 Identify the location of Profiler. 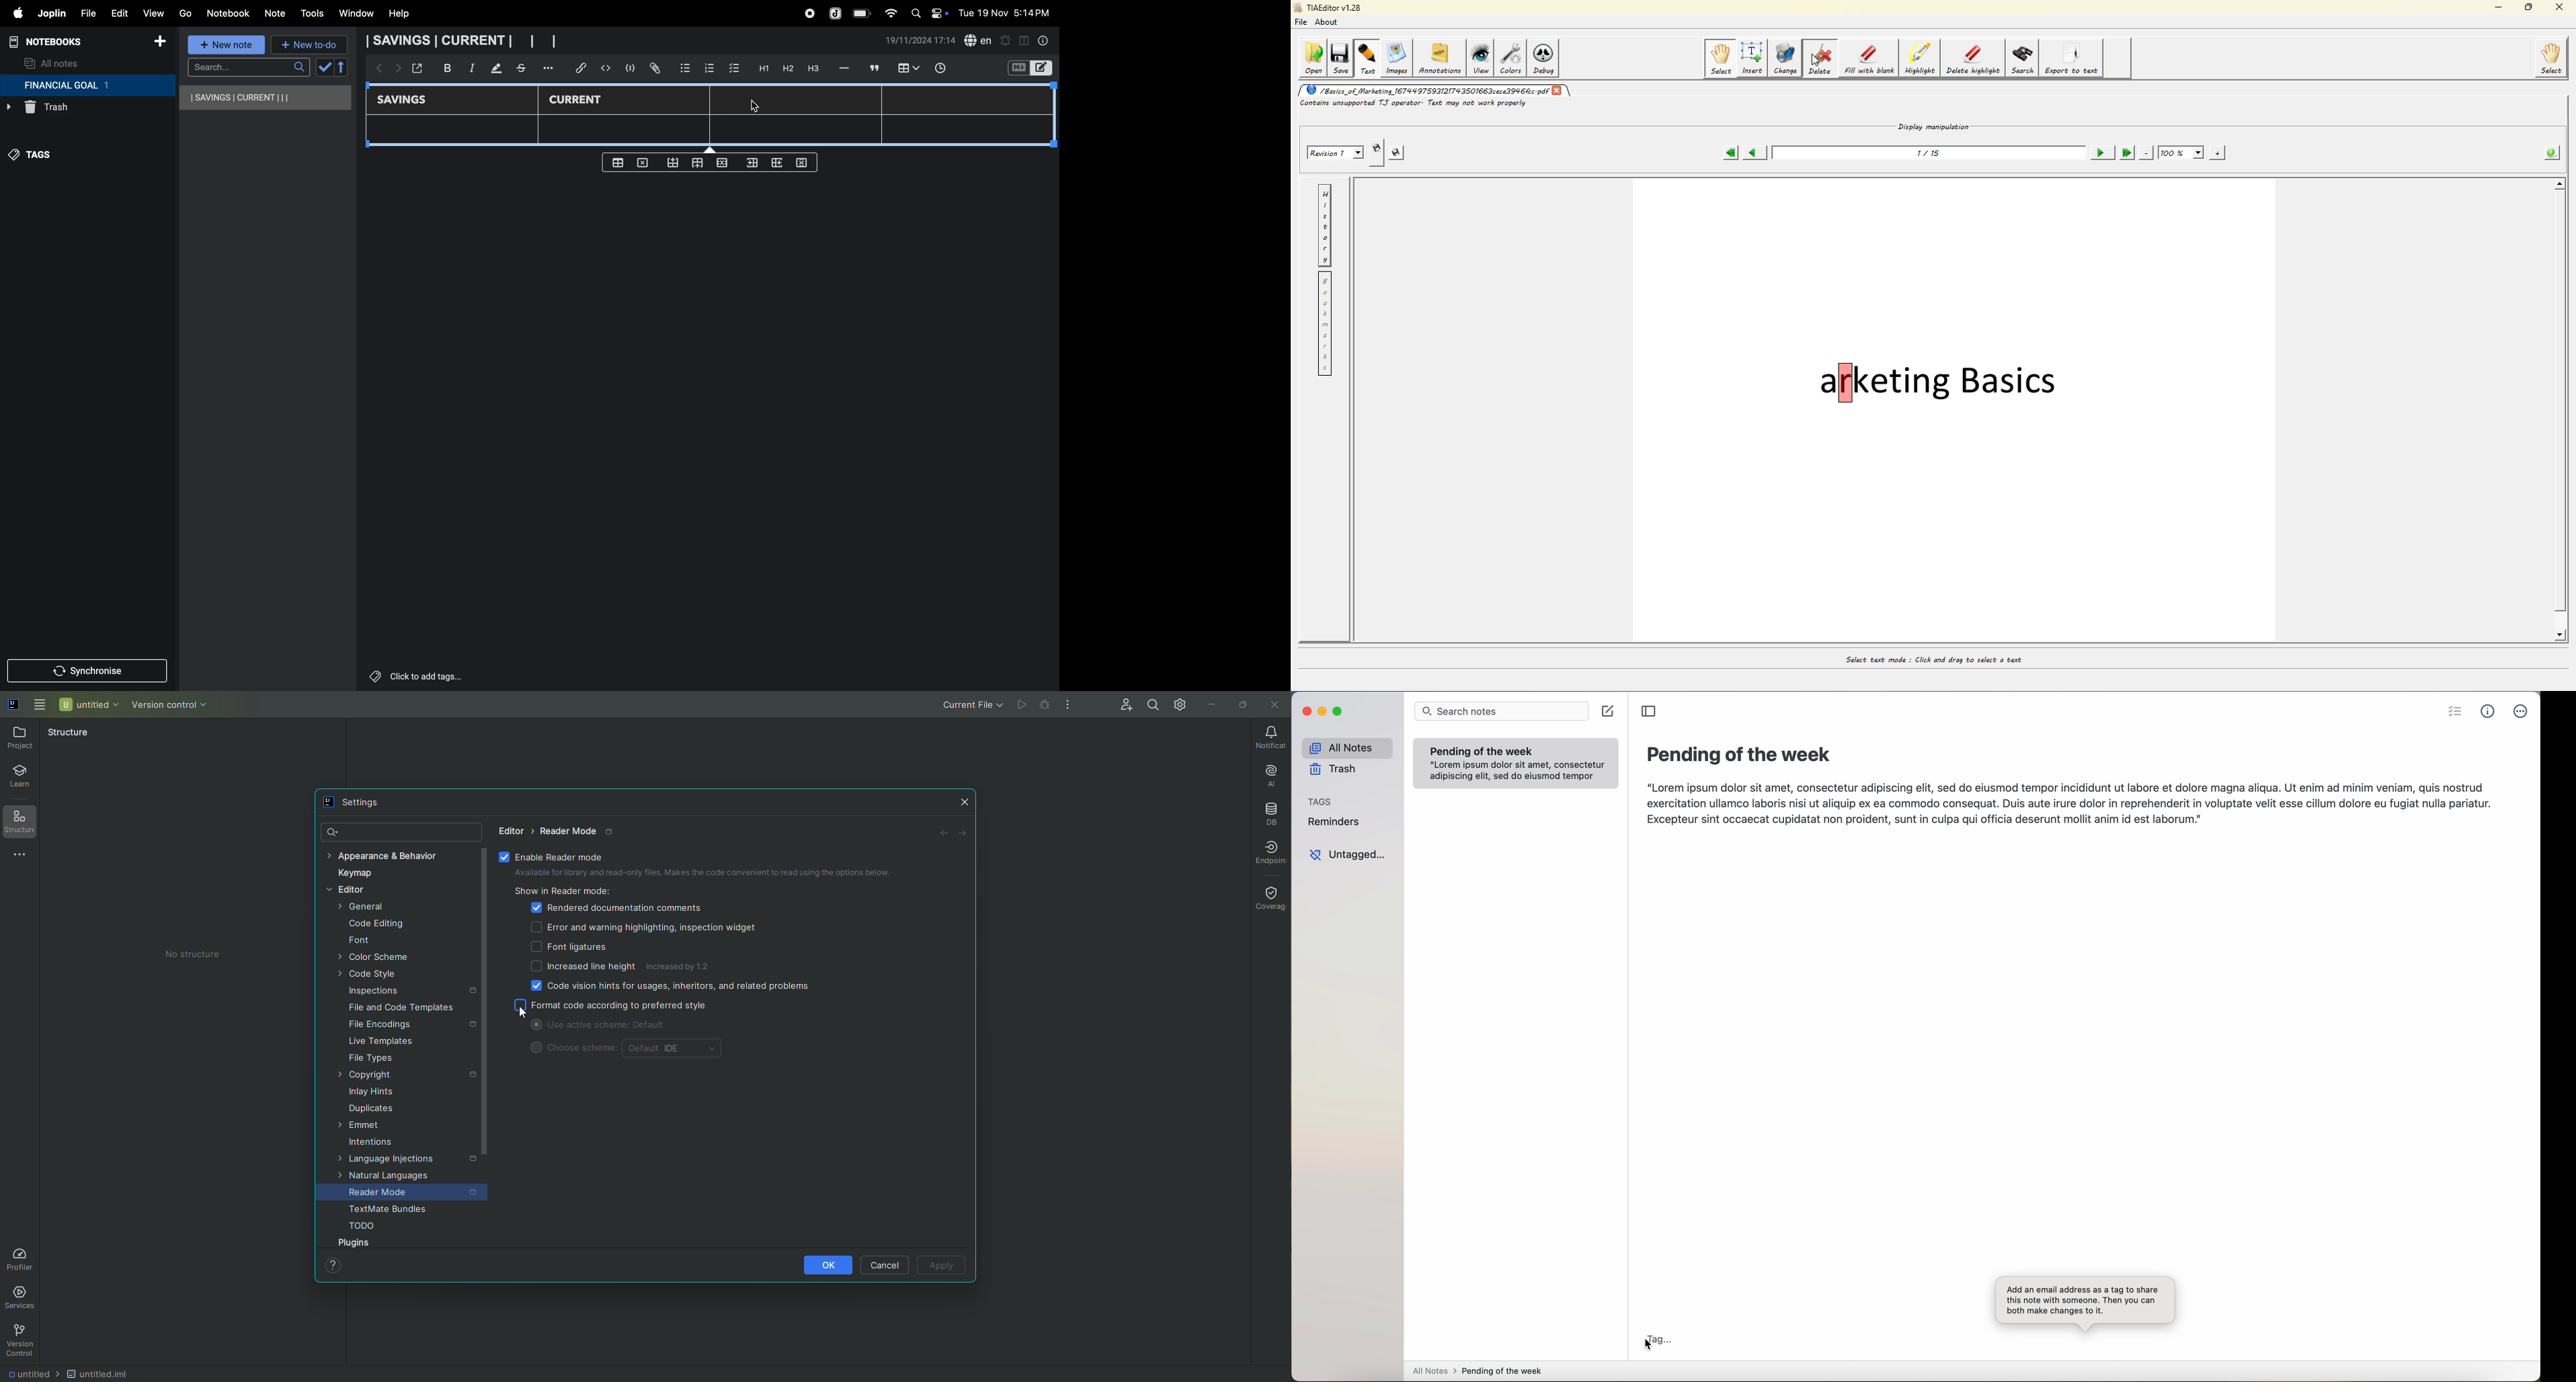
(24, 1256).